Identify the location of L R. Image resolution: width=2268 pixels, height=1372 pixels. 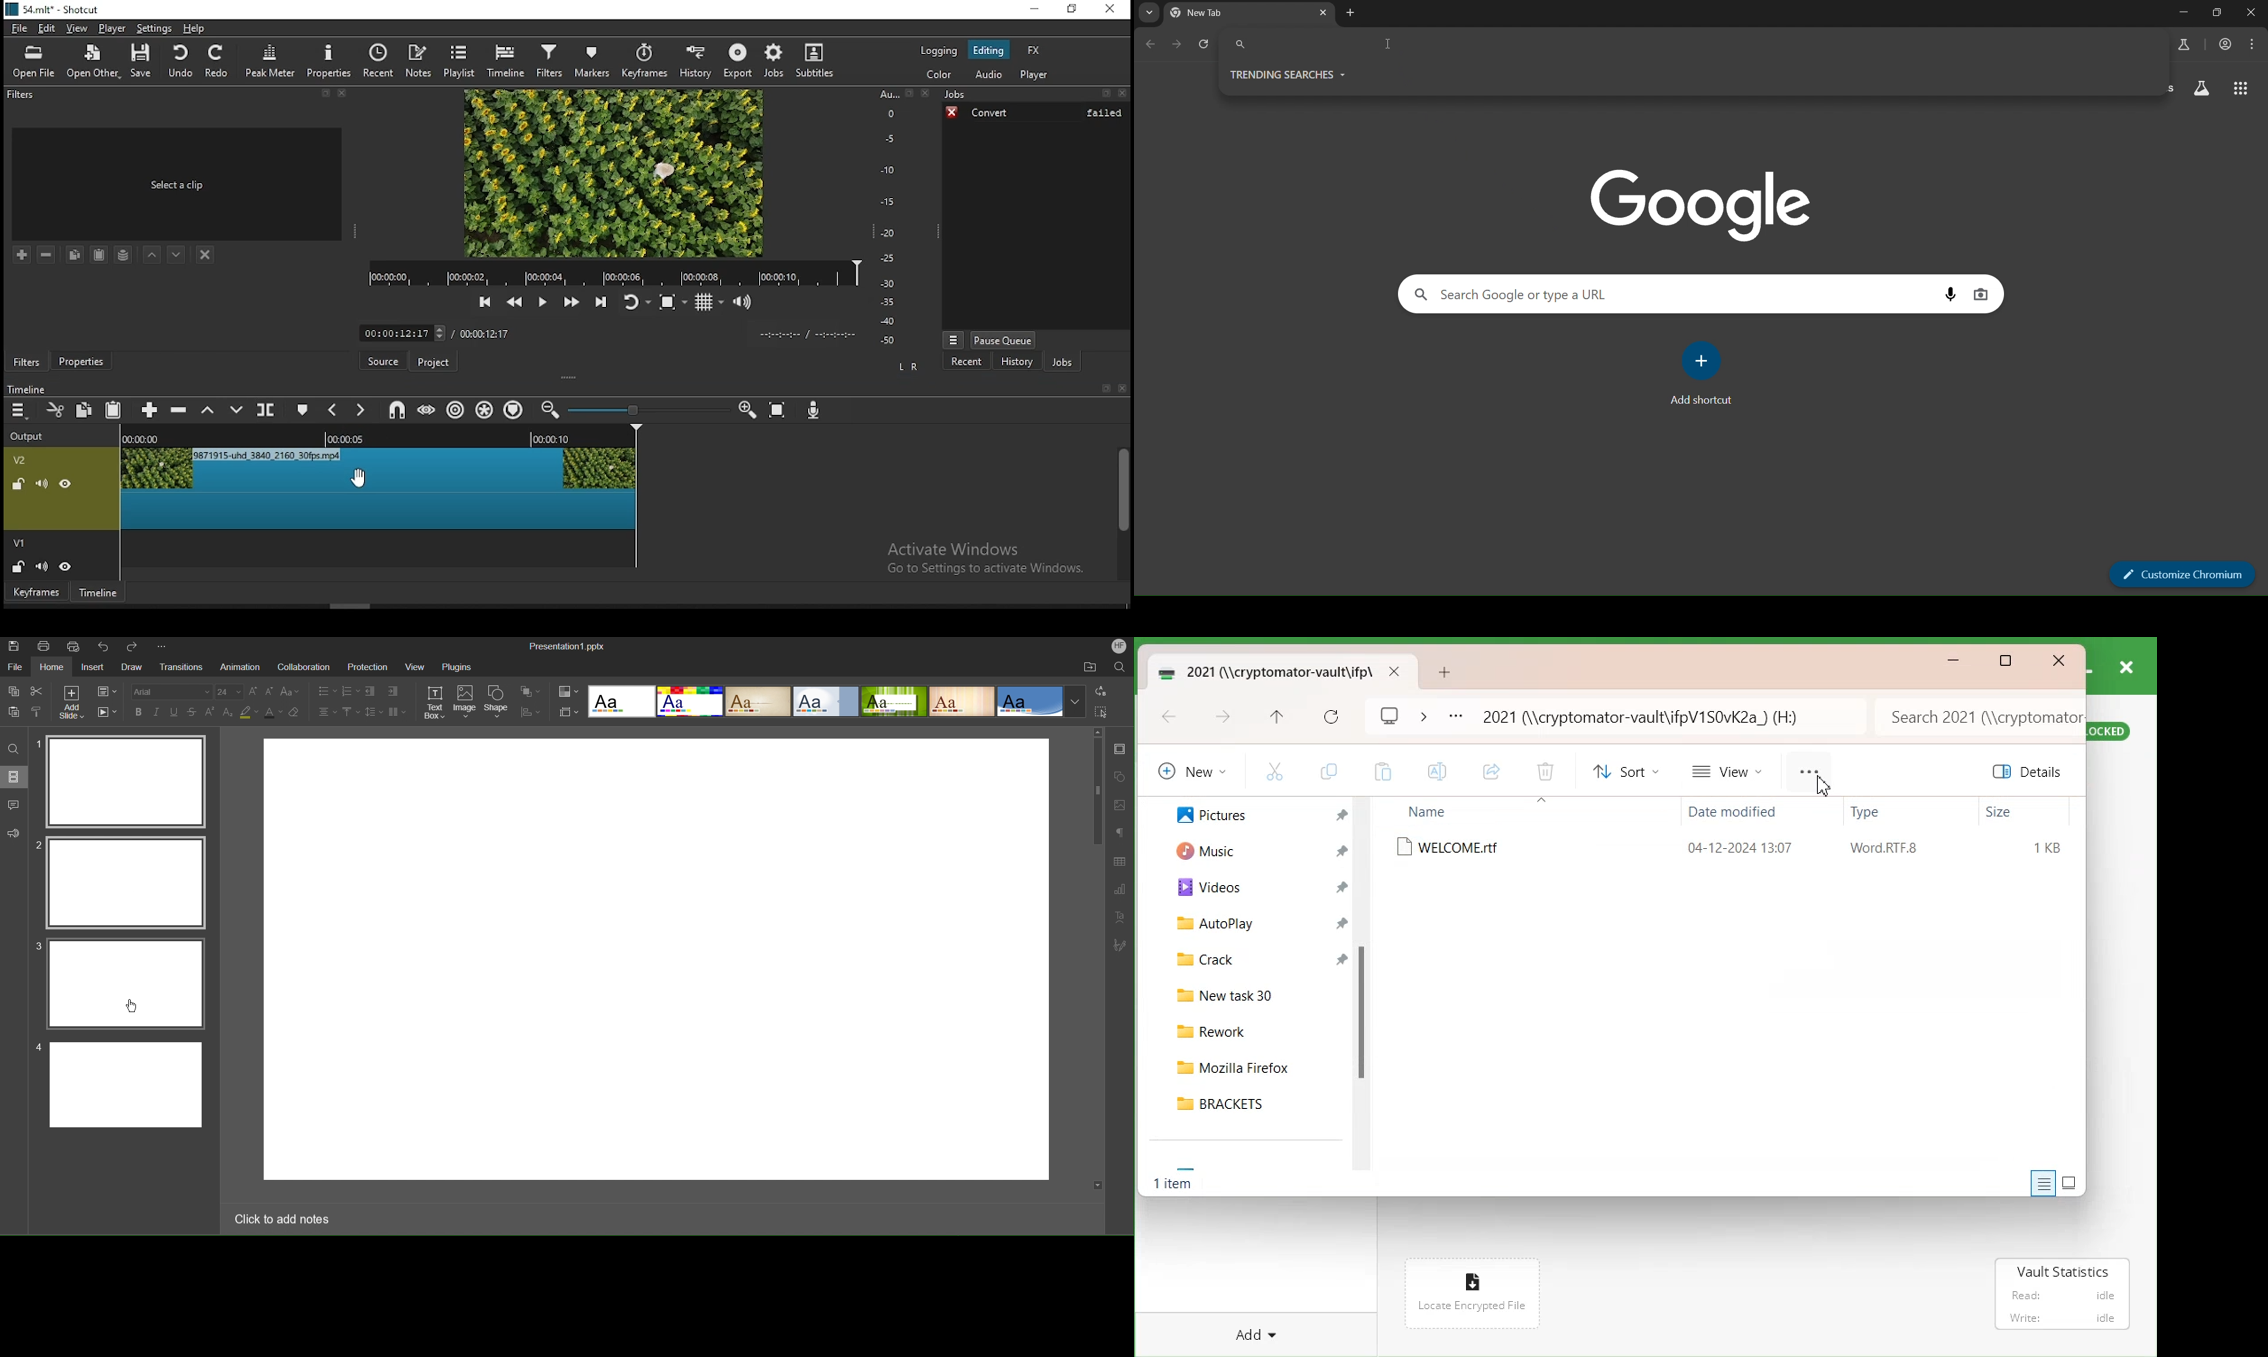
(908, 369).